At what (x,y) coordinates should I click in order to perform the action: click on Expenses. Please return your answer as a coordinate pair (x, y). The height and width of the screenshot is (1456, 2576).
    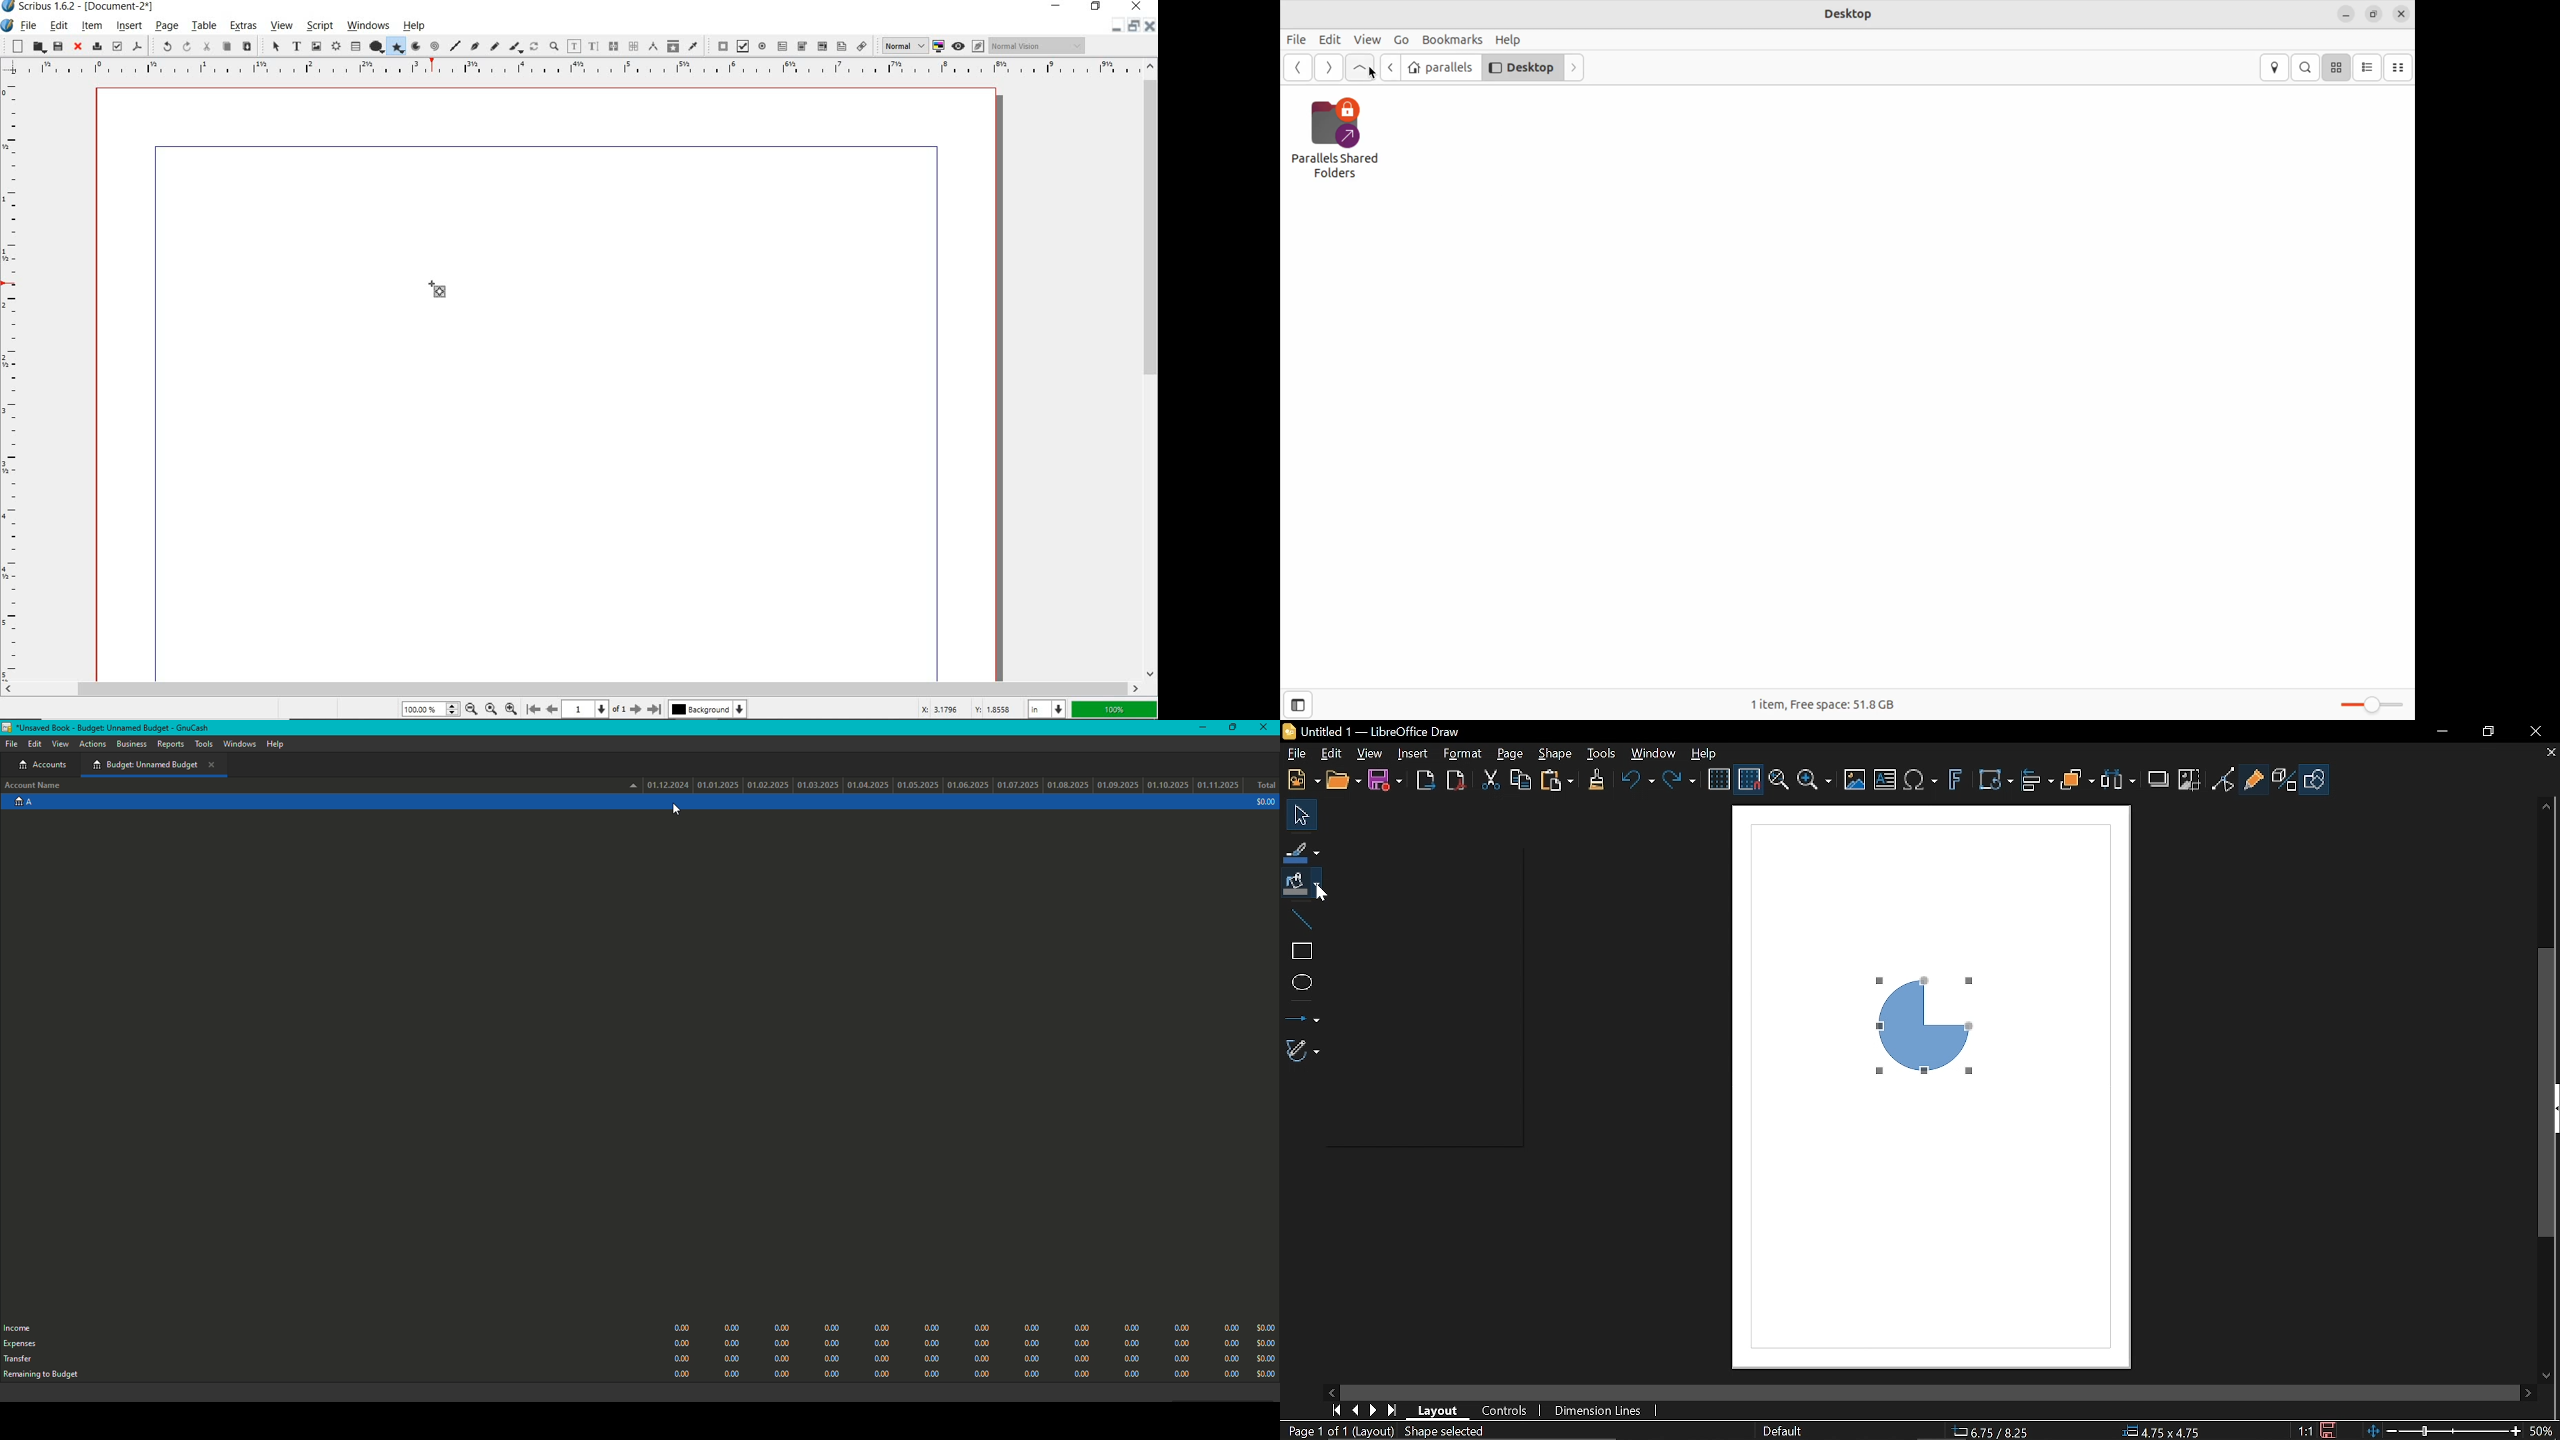
    Looking at the image, I should click on (21, 1345).